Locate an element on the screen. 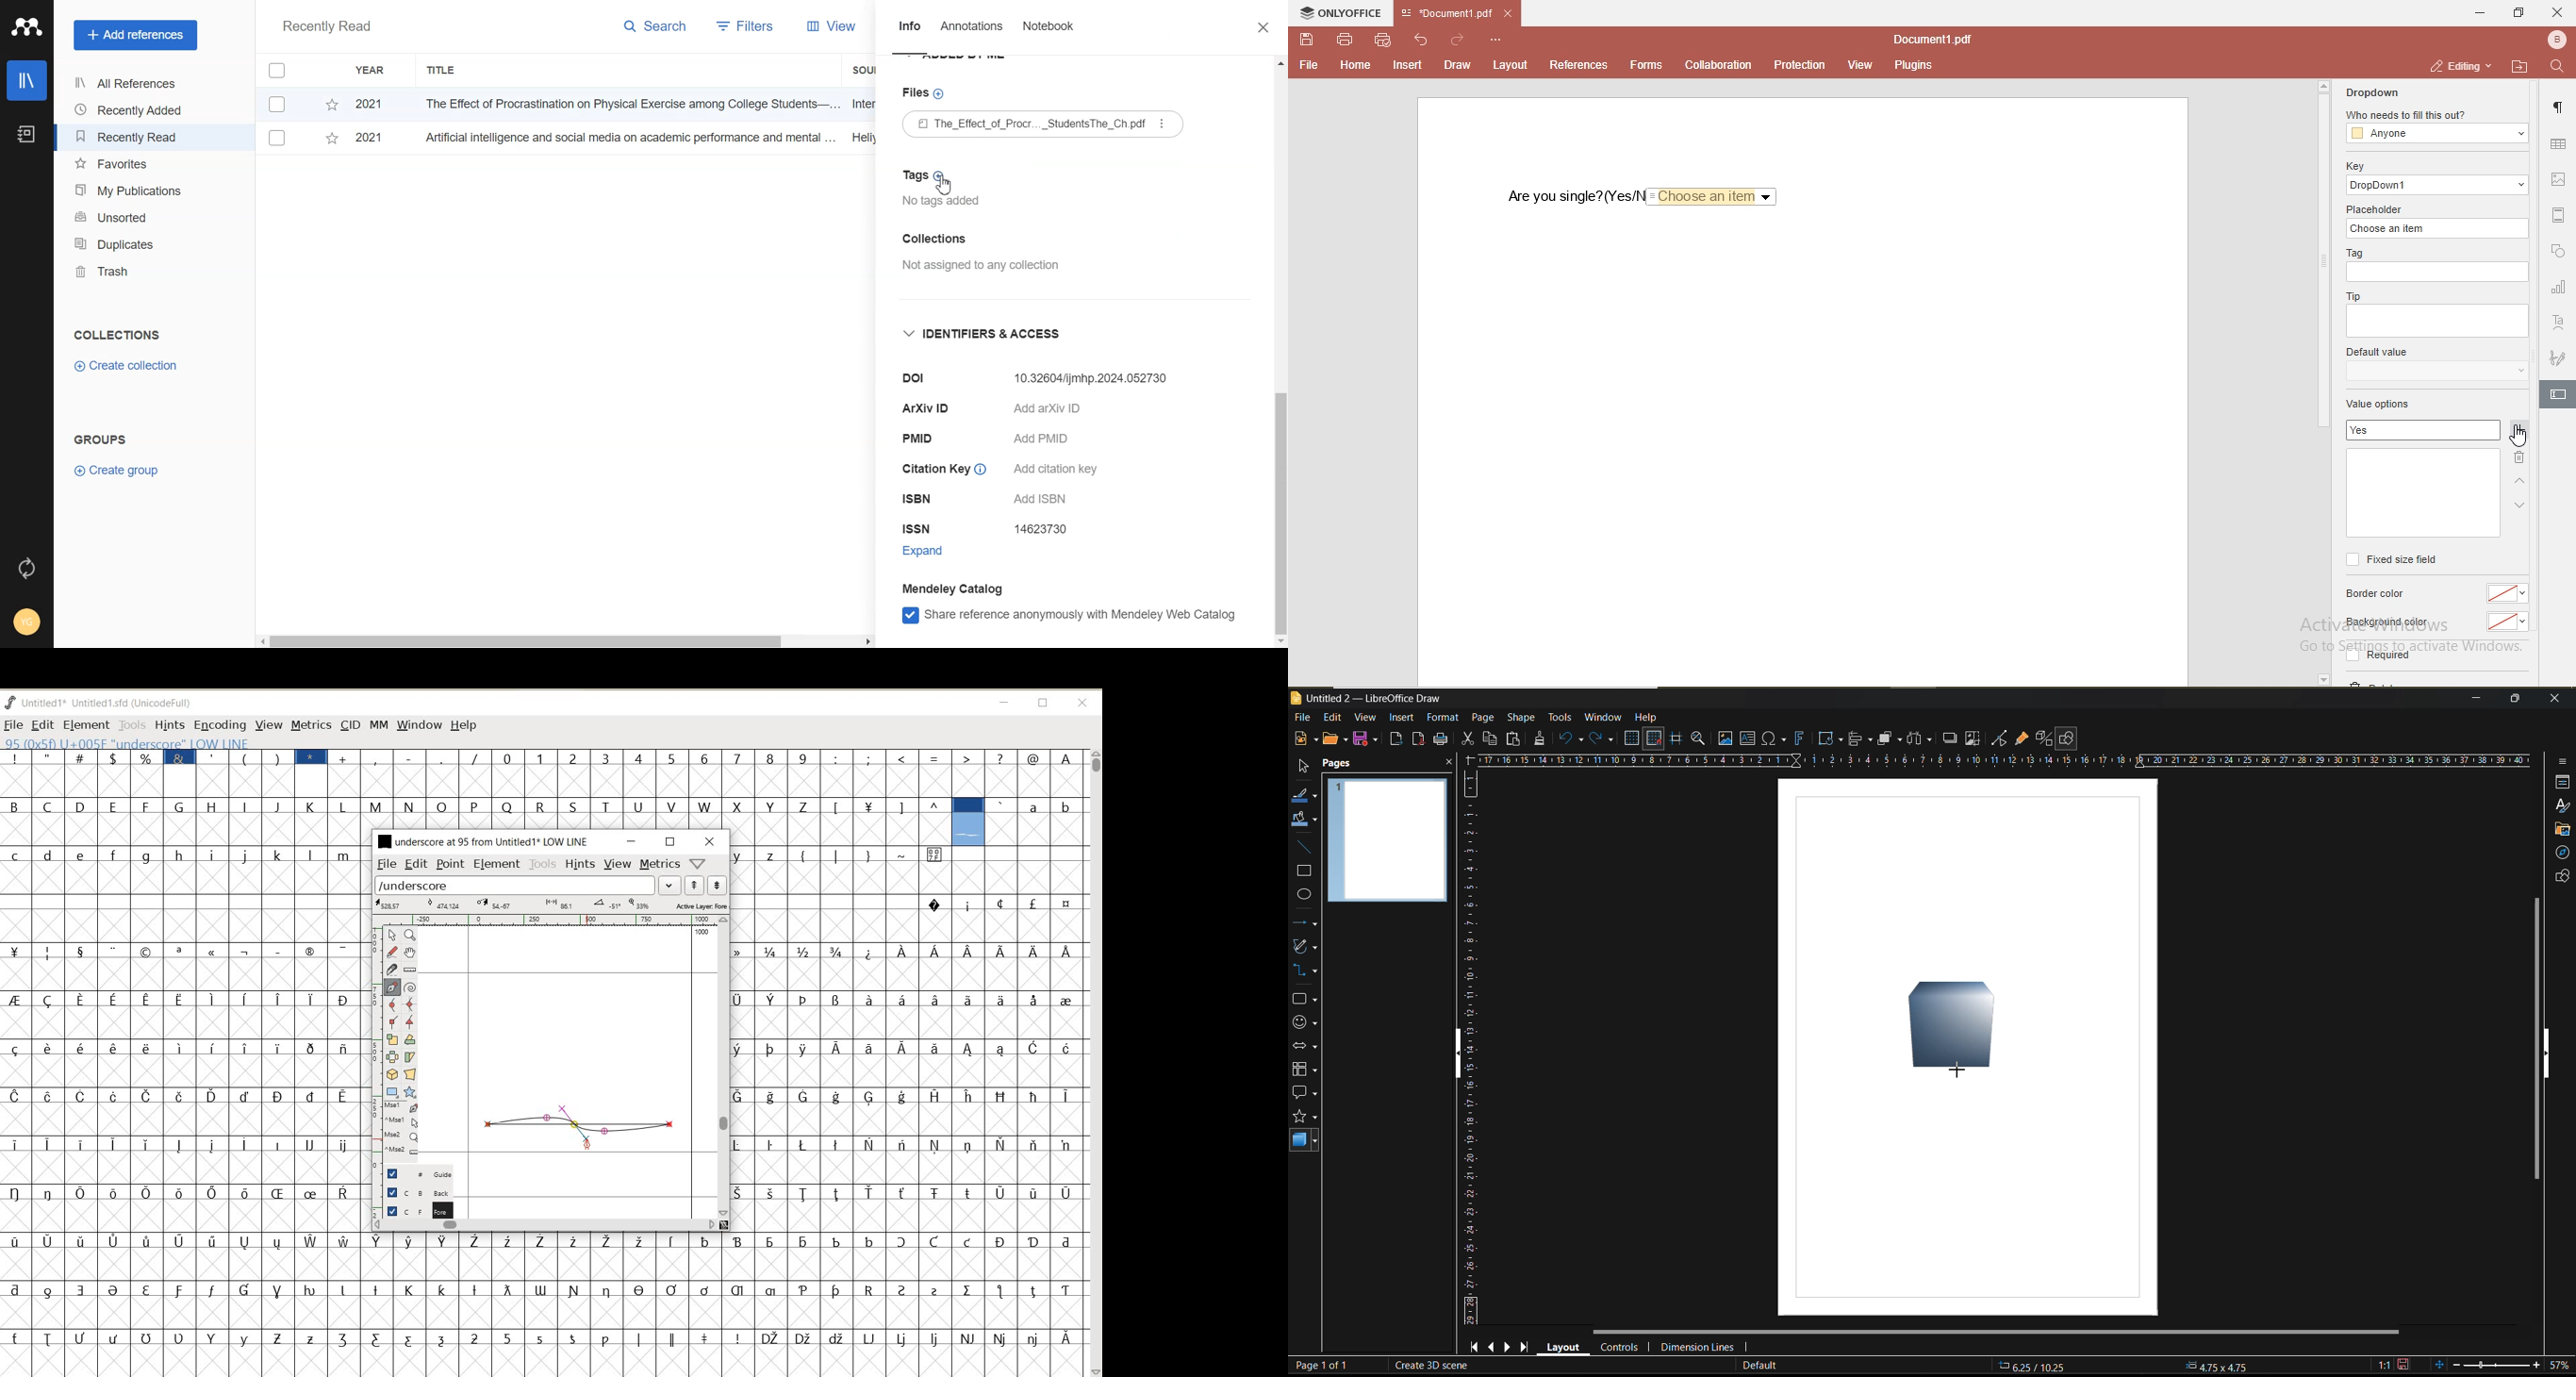 Image resolution: width=2576 pixels, height=1400 pixels. Mendeley Catalog is located at coordinates (952, 588).